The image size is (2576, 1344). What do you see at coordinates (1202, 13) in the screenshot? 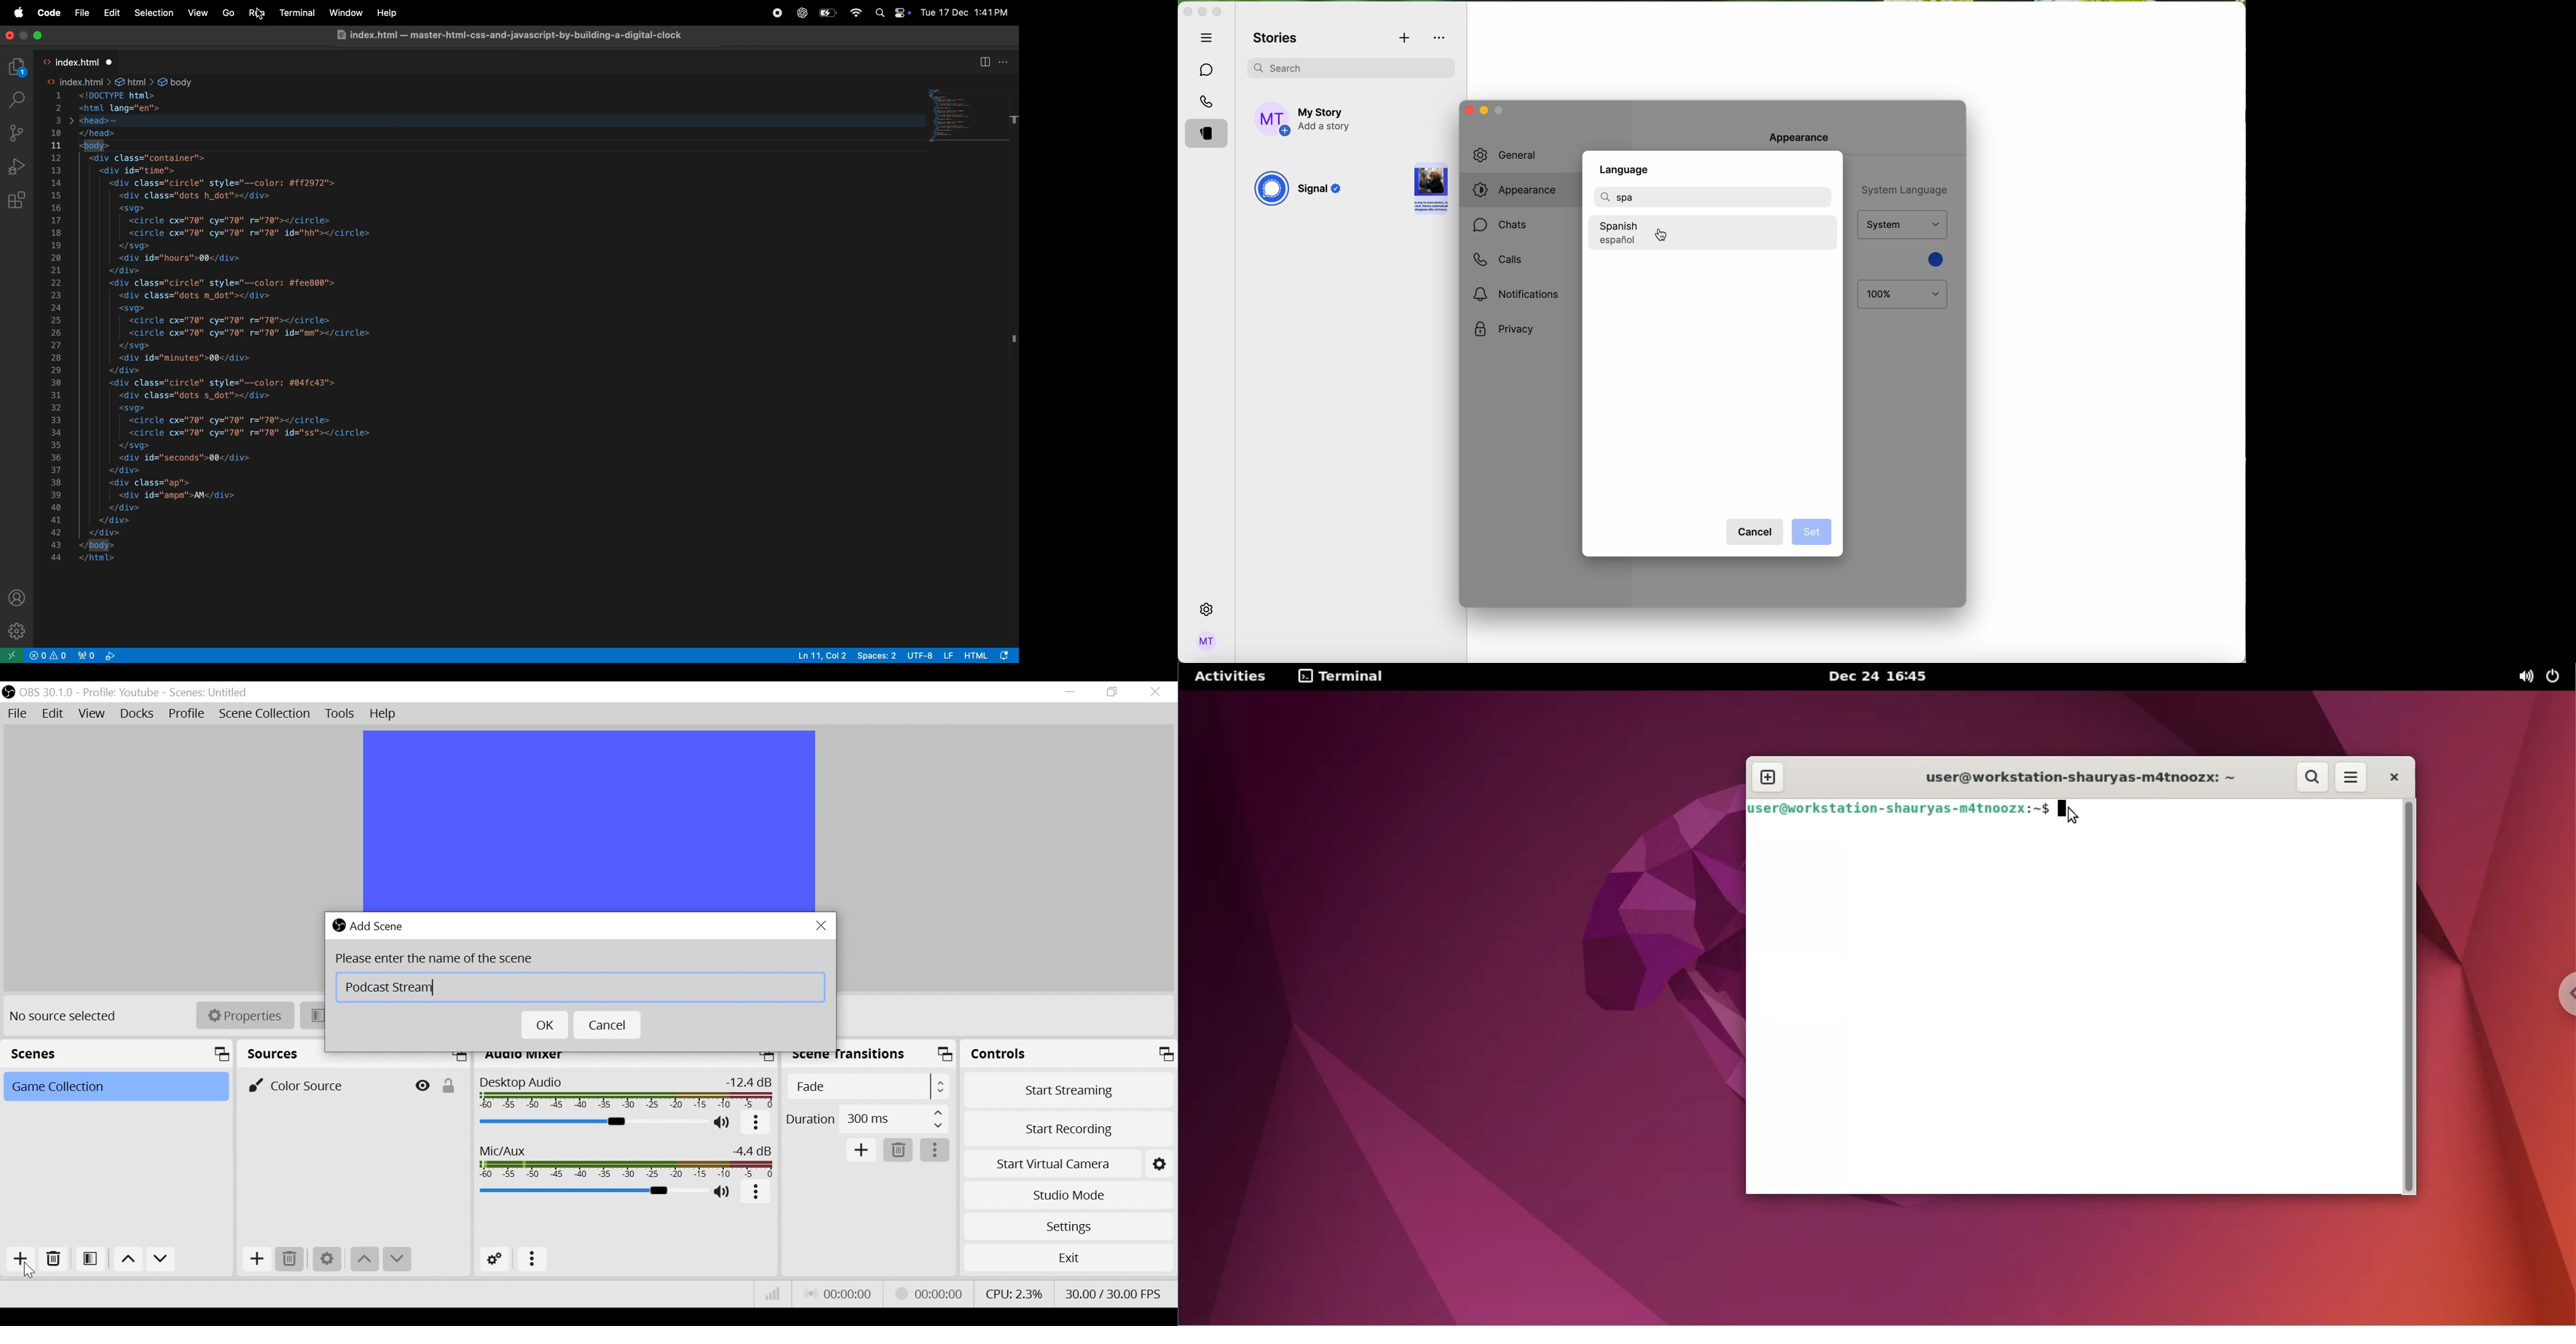
I see `minimize` at bounding box center [1202, 13].